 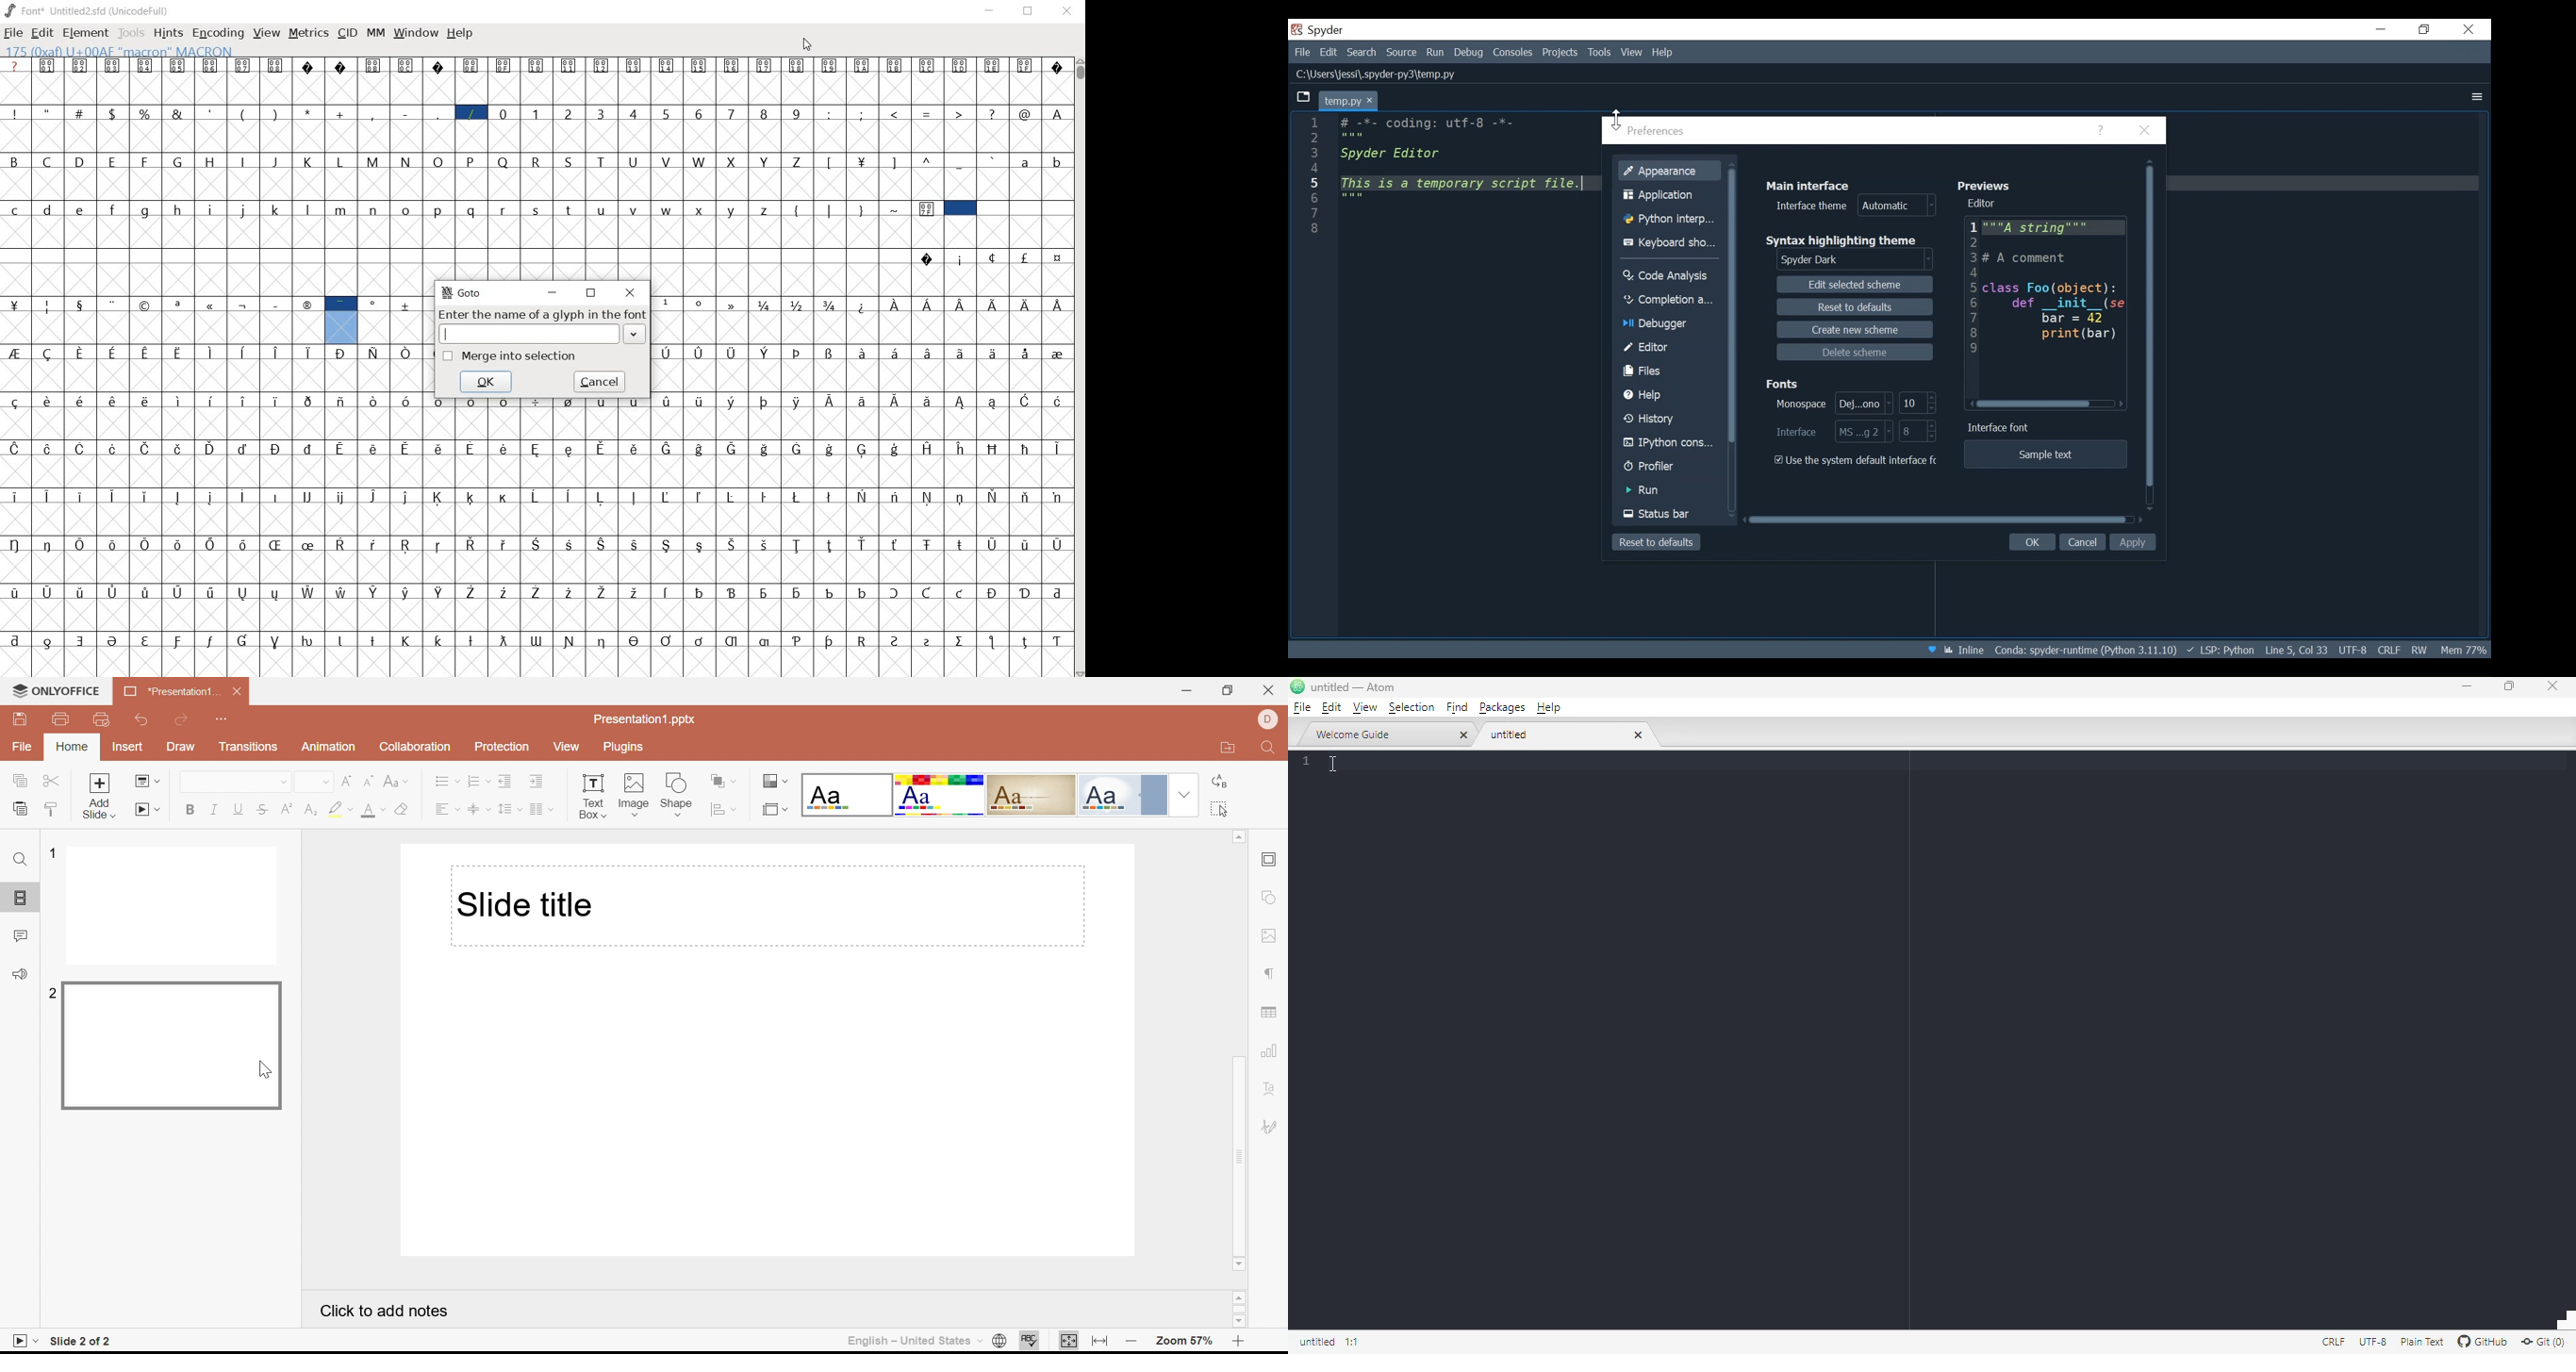 I want to click on Cut, so click(x=54, y=780).